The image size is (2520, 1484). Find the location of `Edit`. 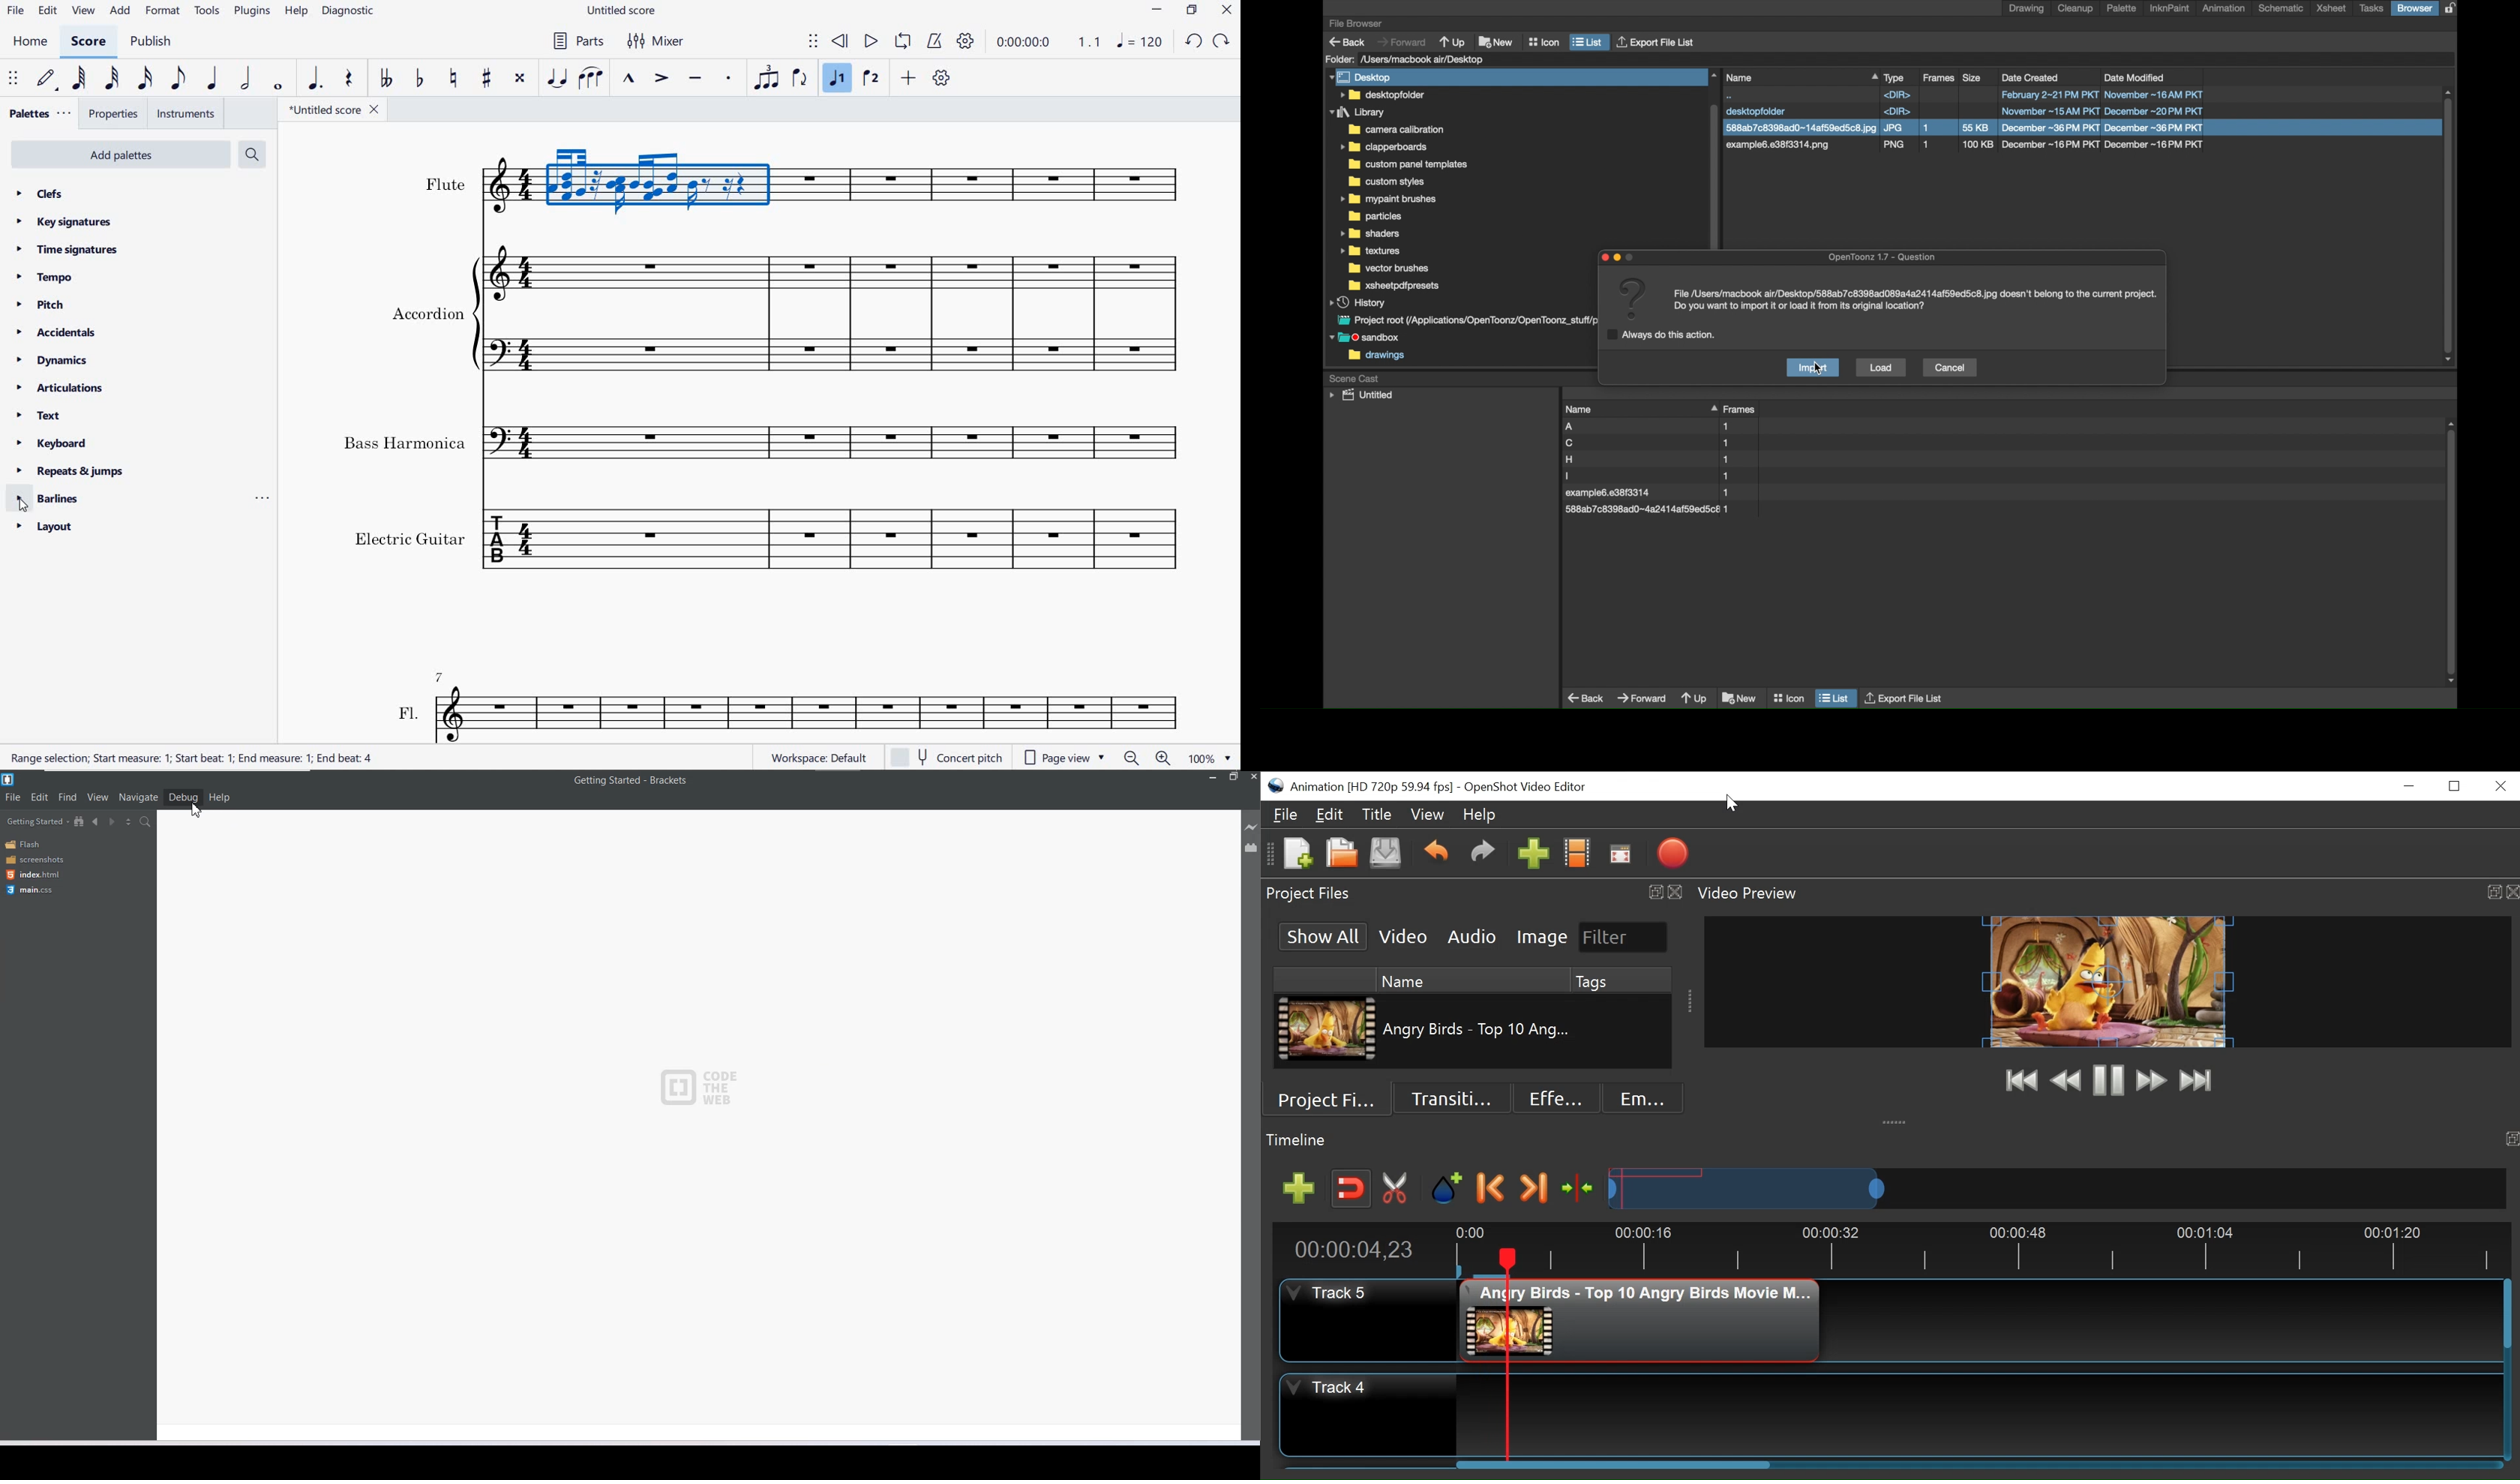

Edit is located at coordinates (39, 797).